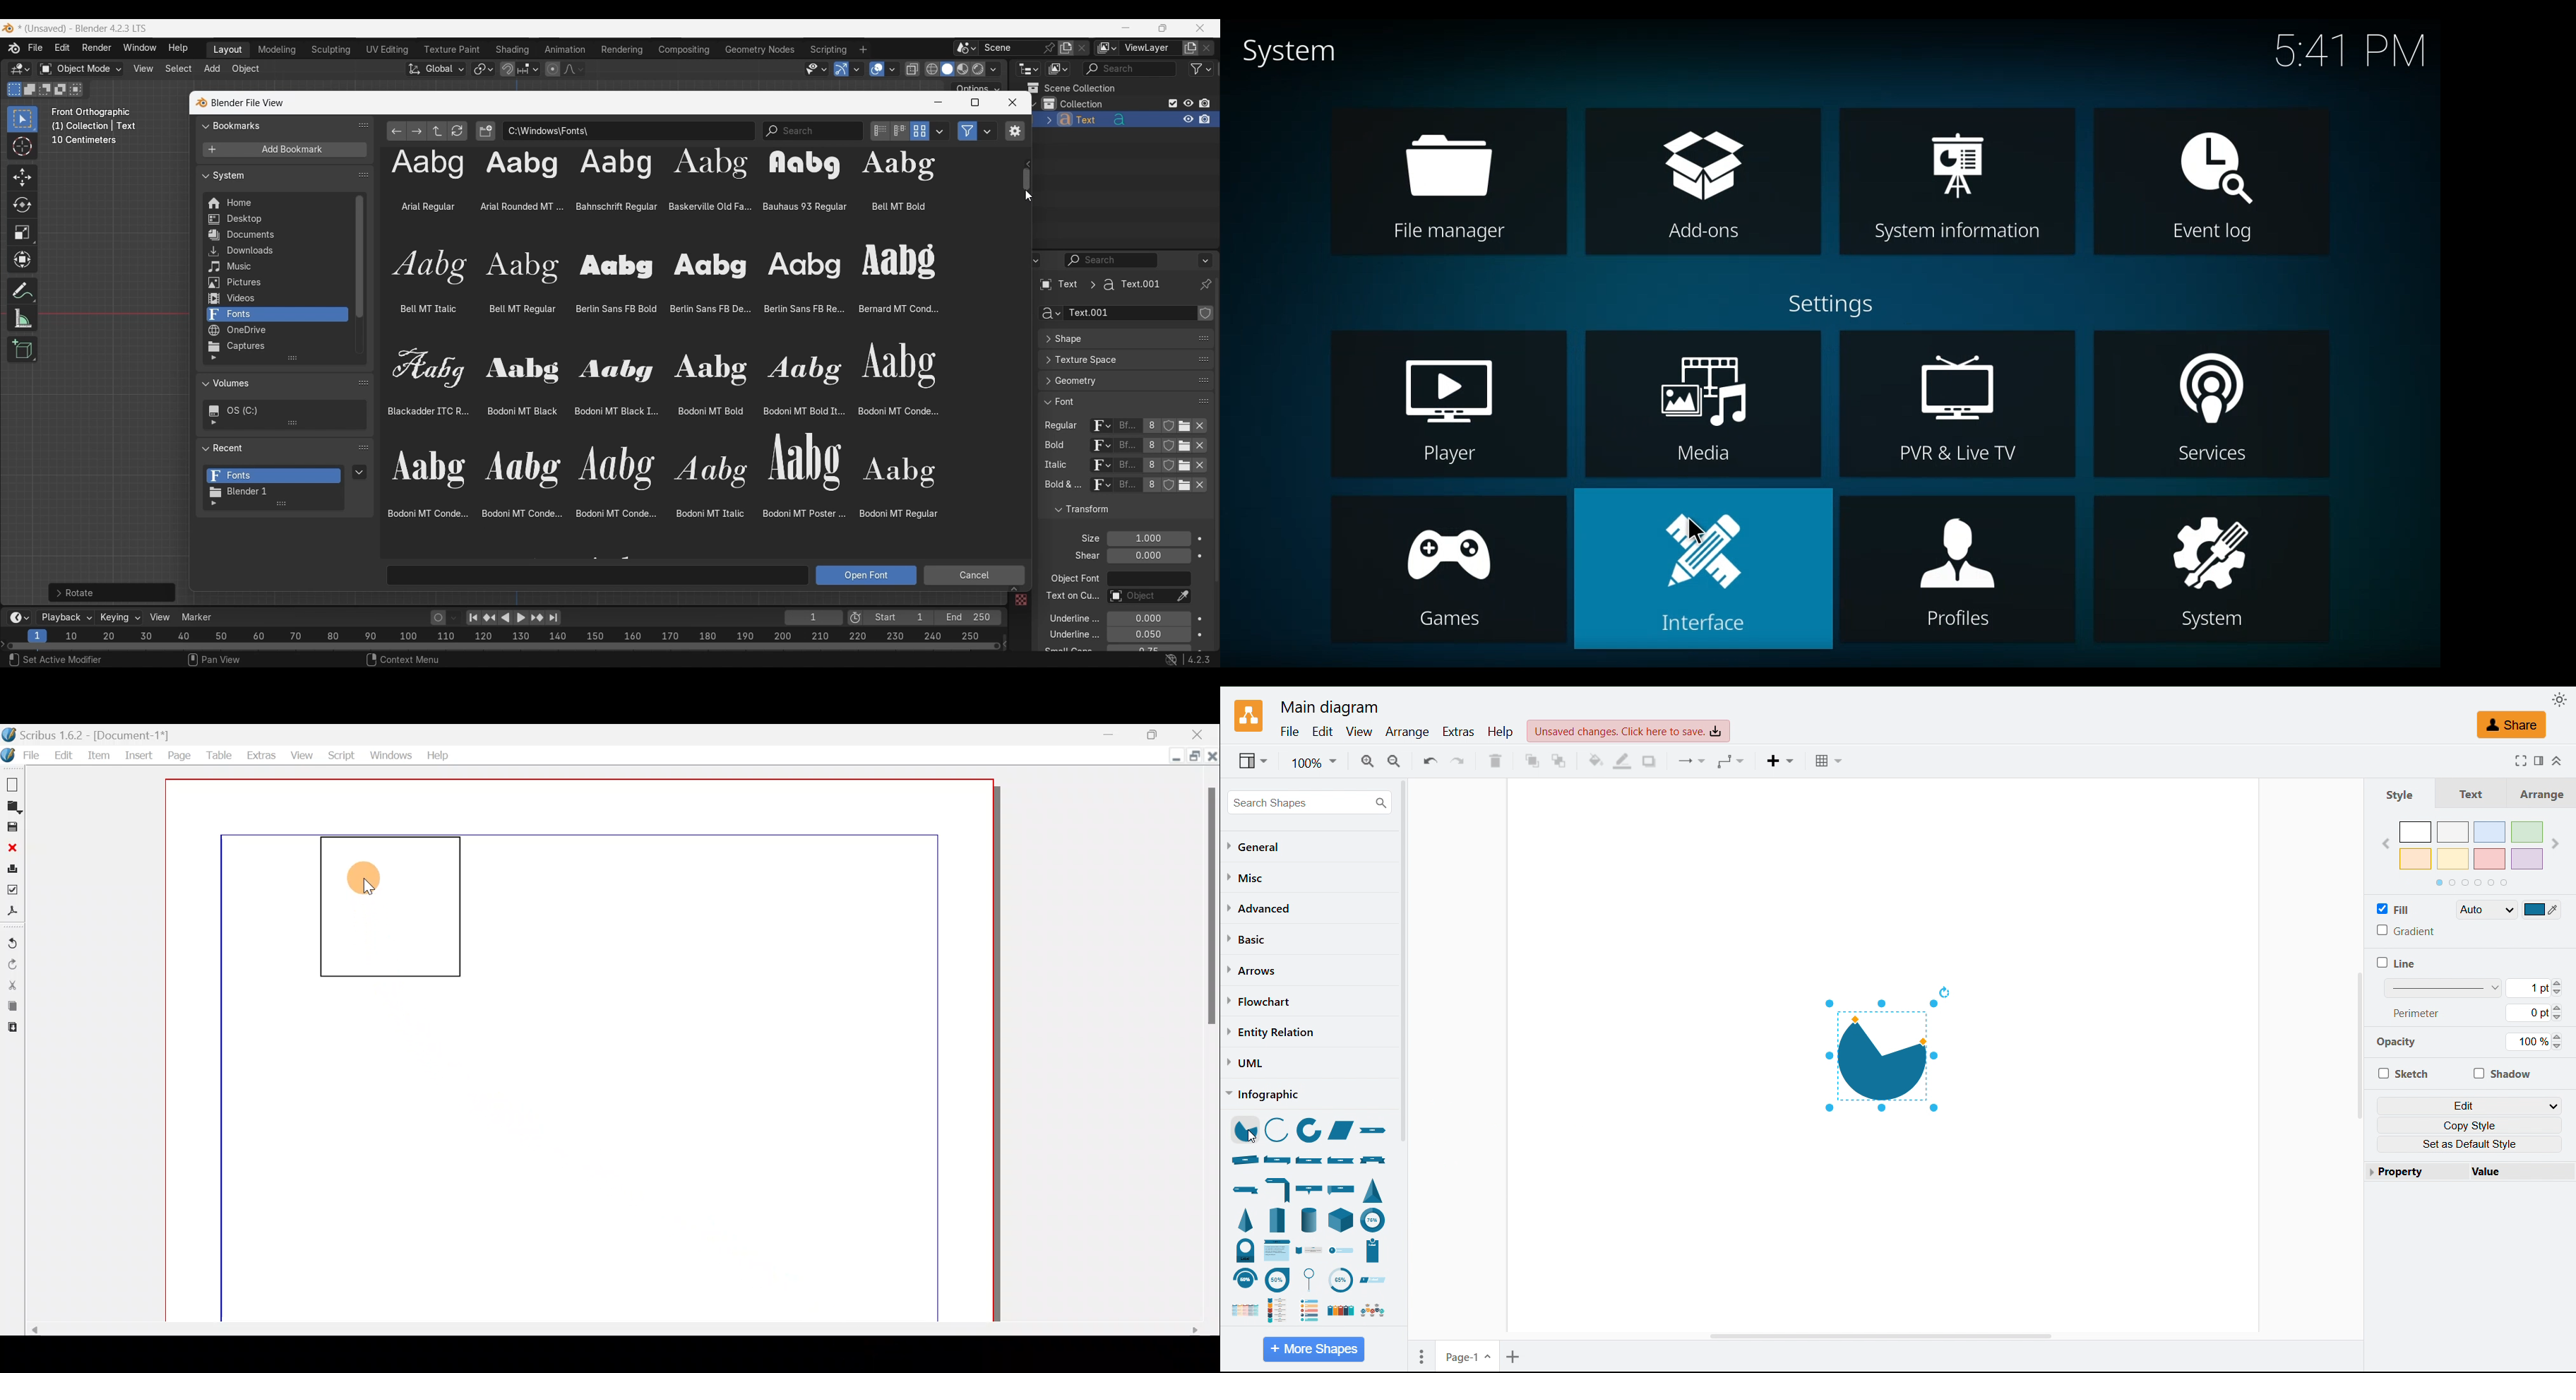 The image size is (2576, 1400). I want to click on General , so click(1256, 848).